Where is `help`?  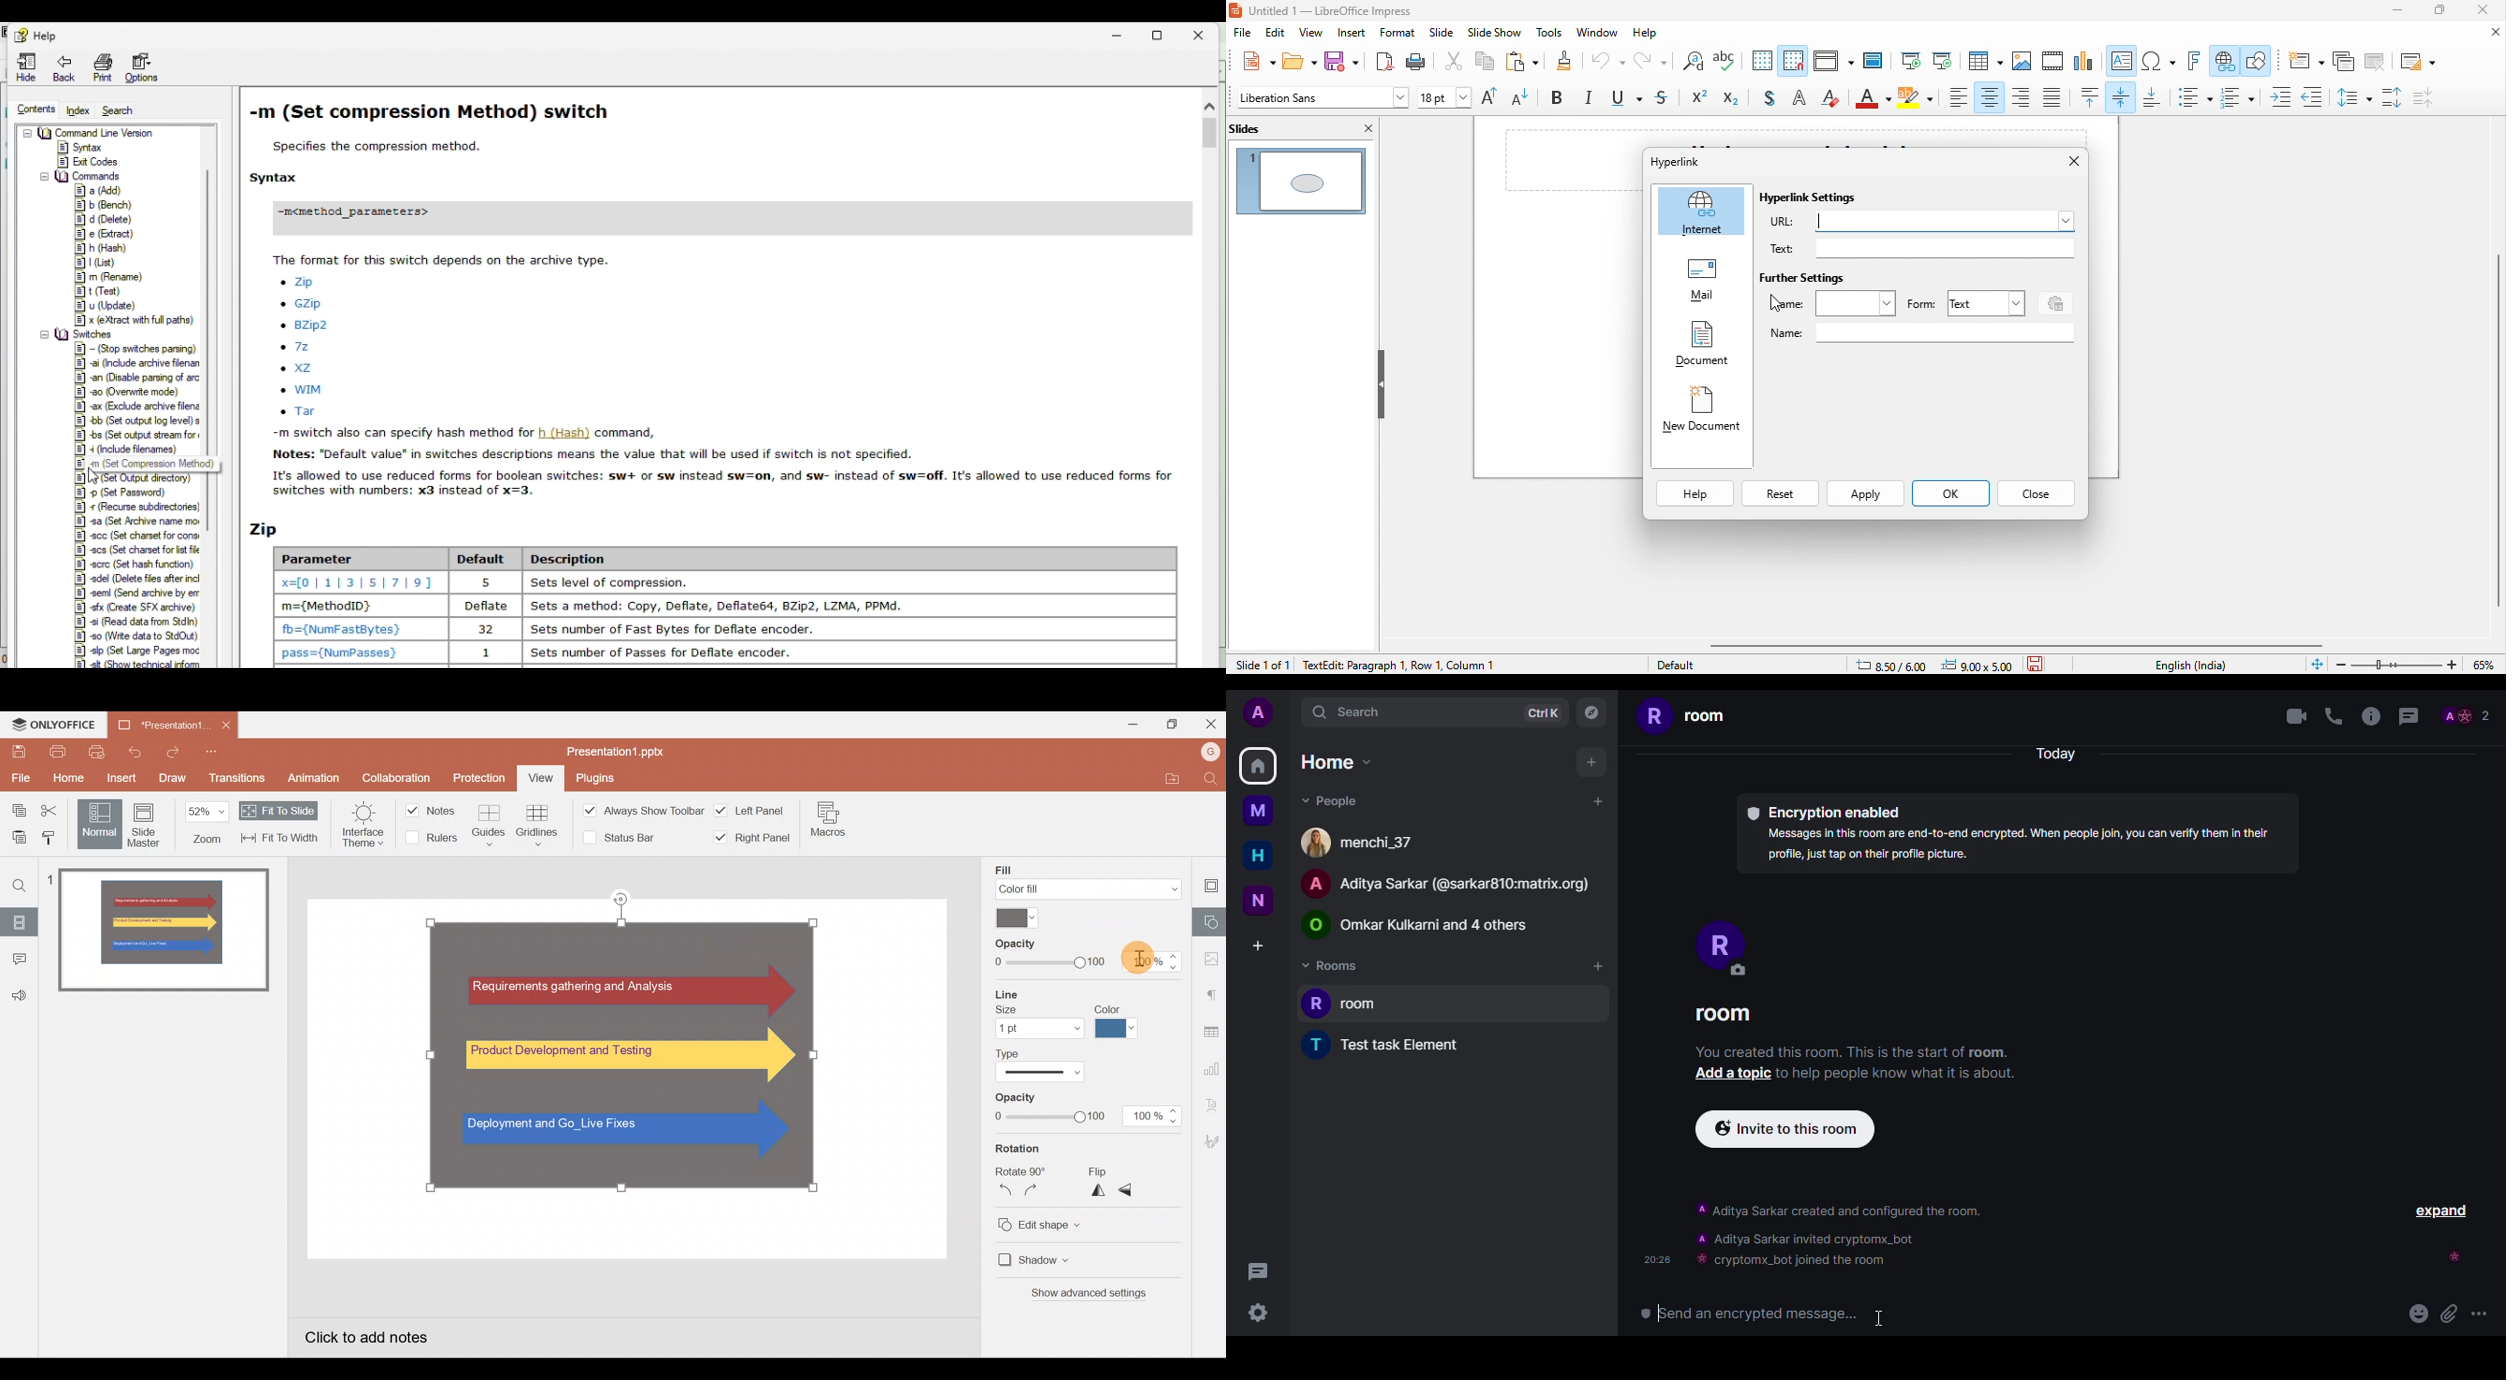 help is located at coordinates (1651, 35).